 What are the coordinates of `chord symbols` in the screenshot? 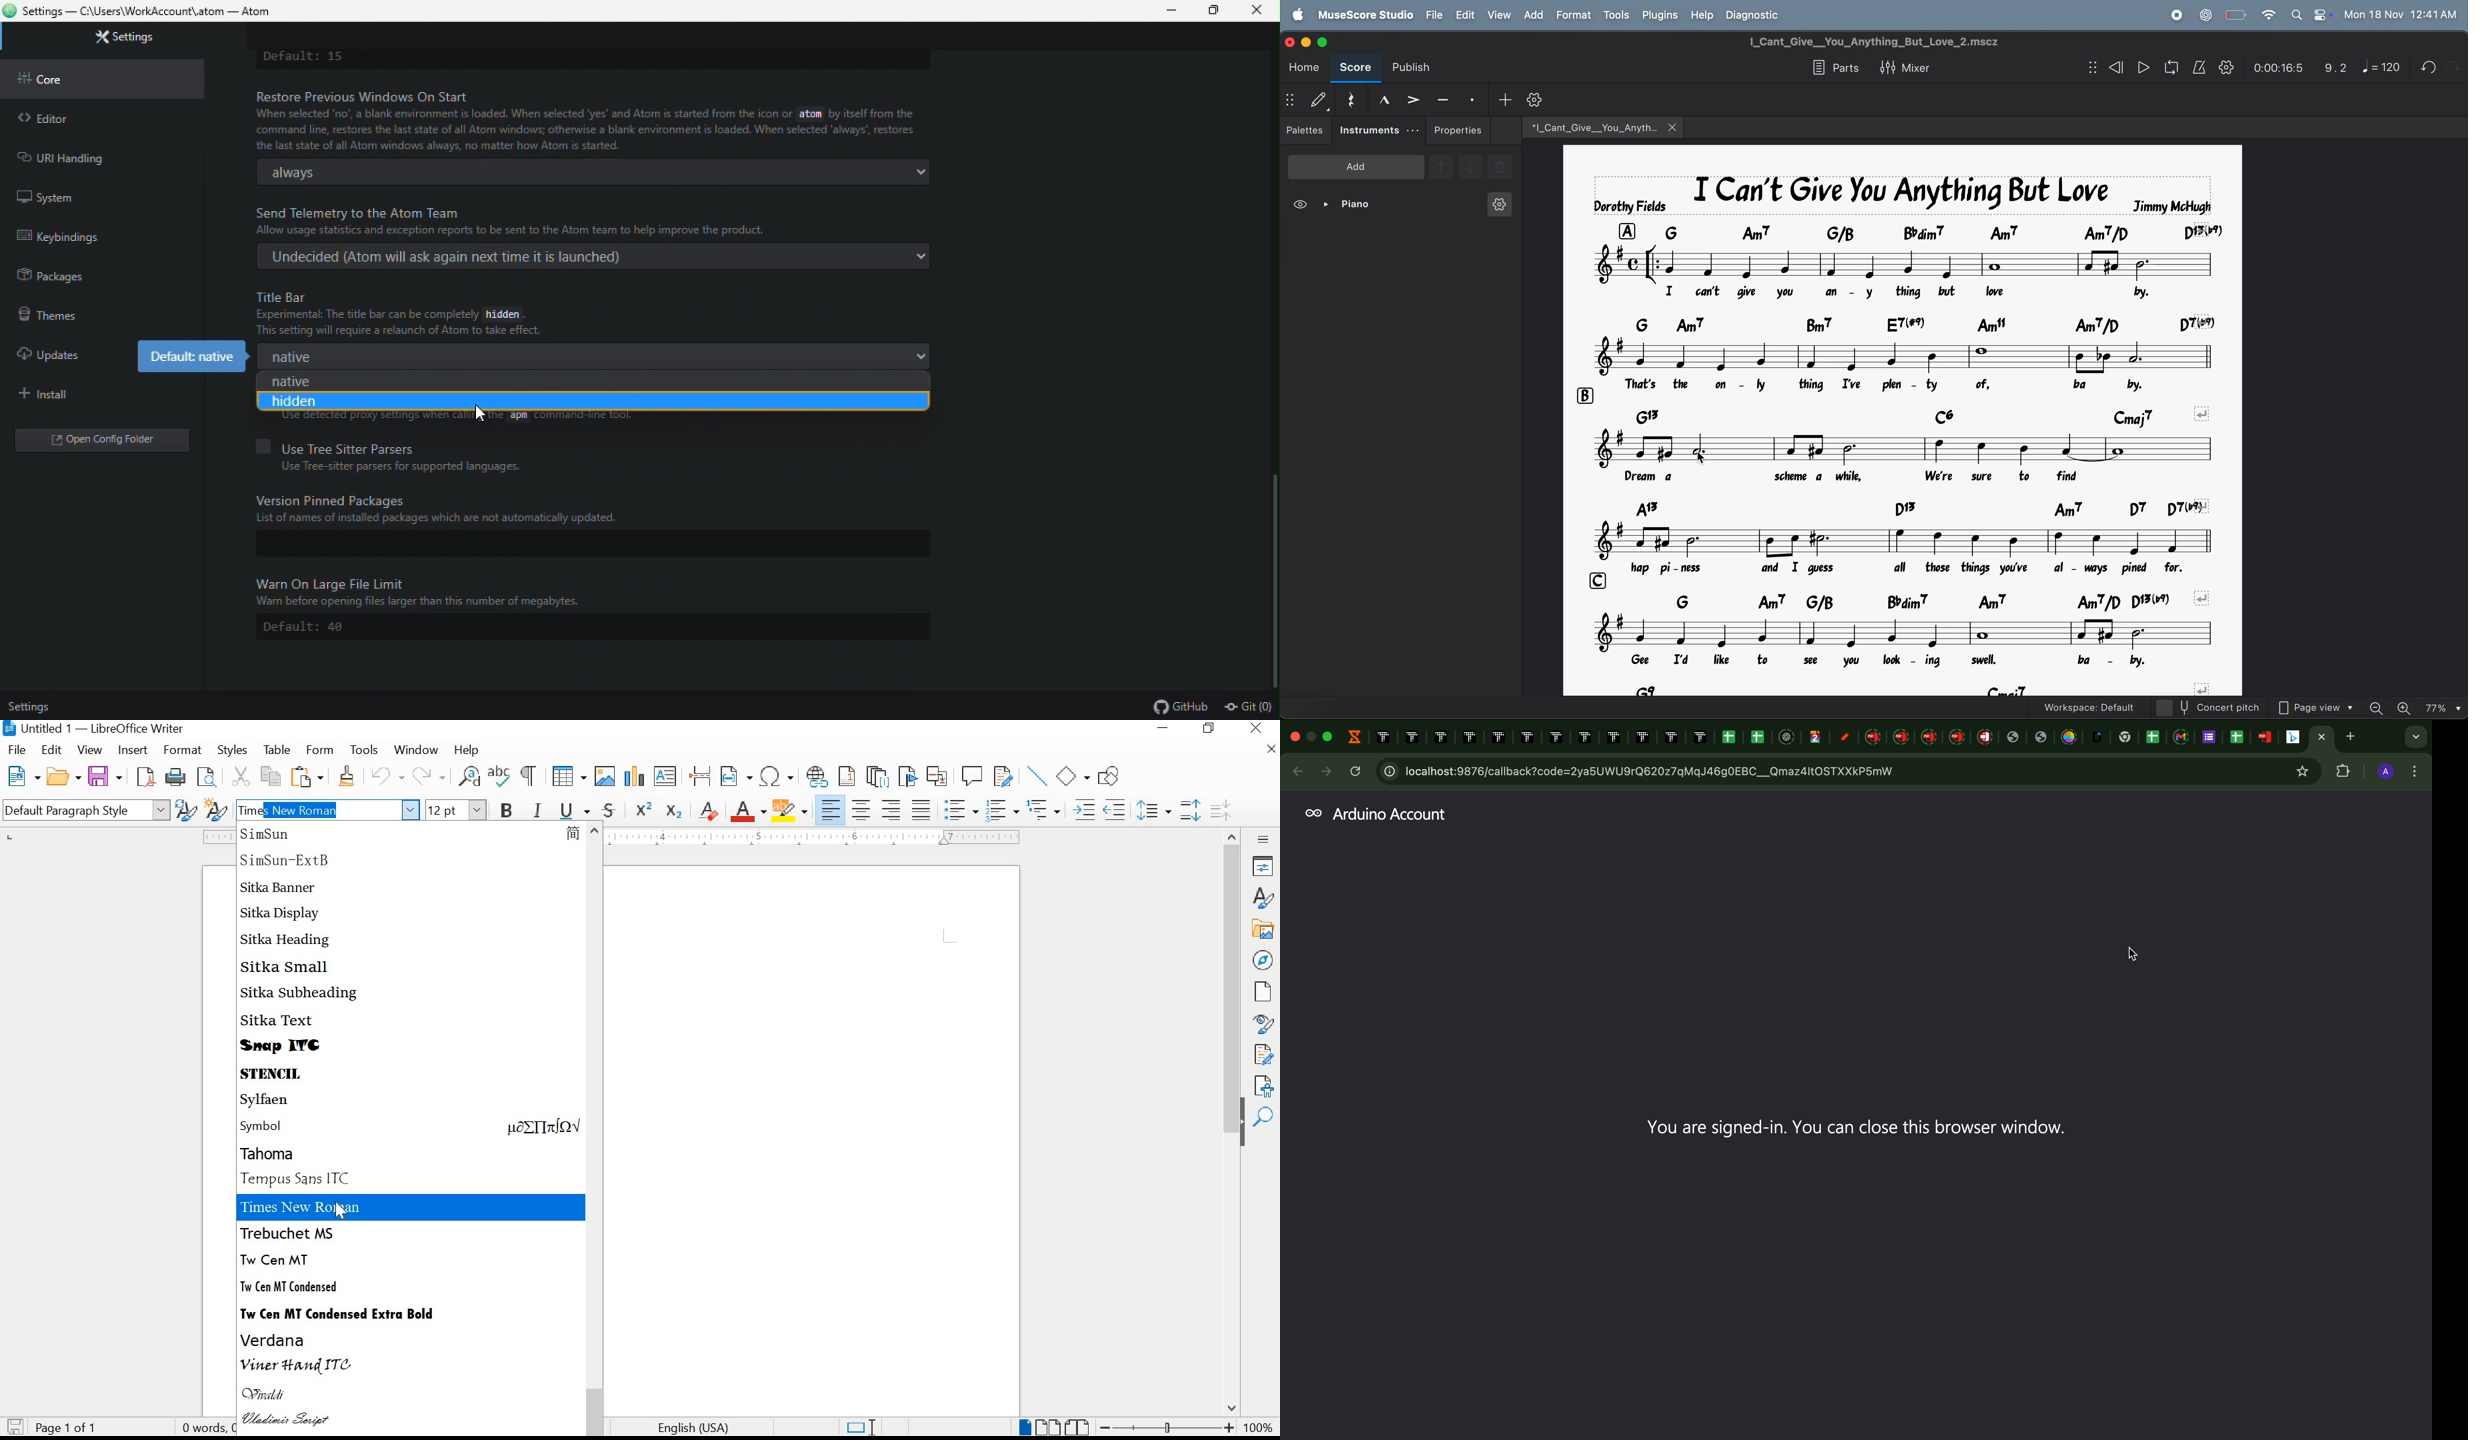 It's located at (1921, 324).